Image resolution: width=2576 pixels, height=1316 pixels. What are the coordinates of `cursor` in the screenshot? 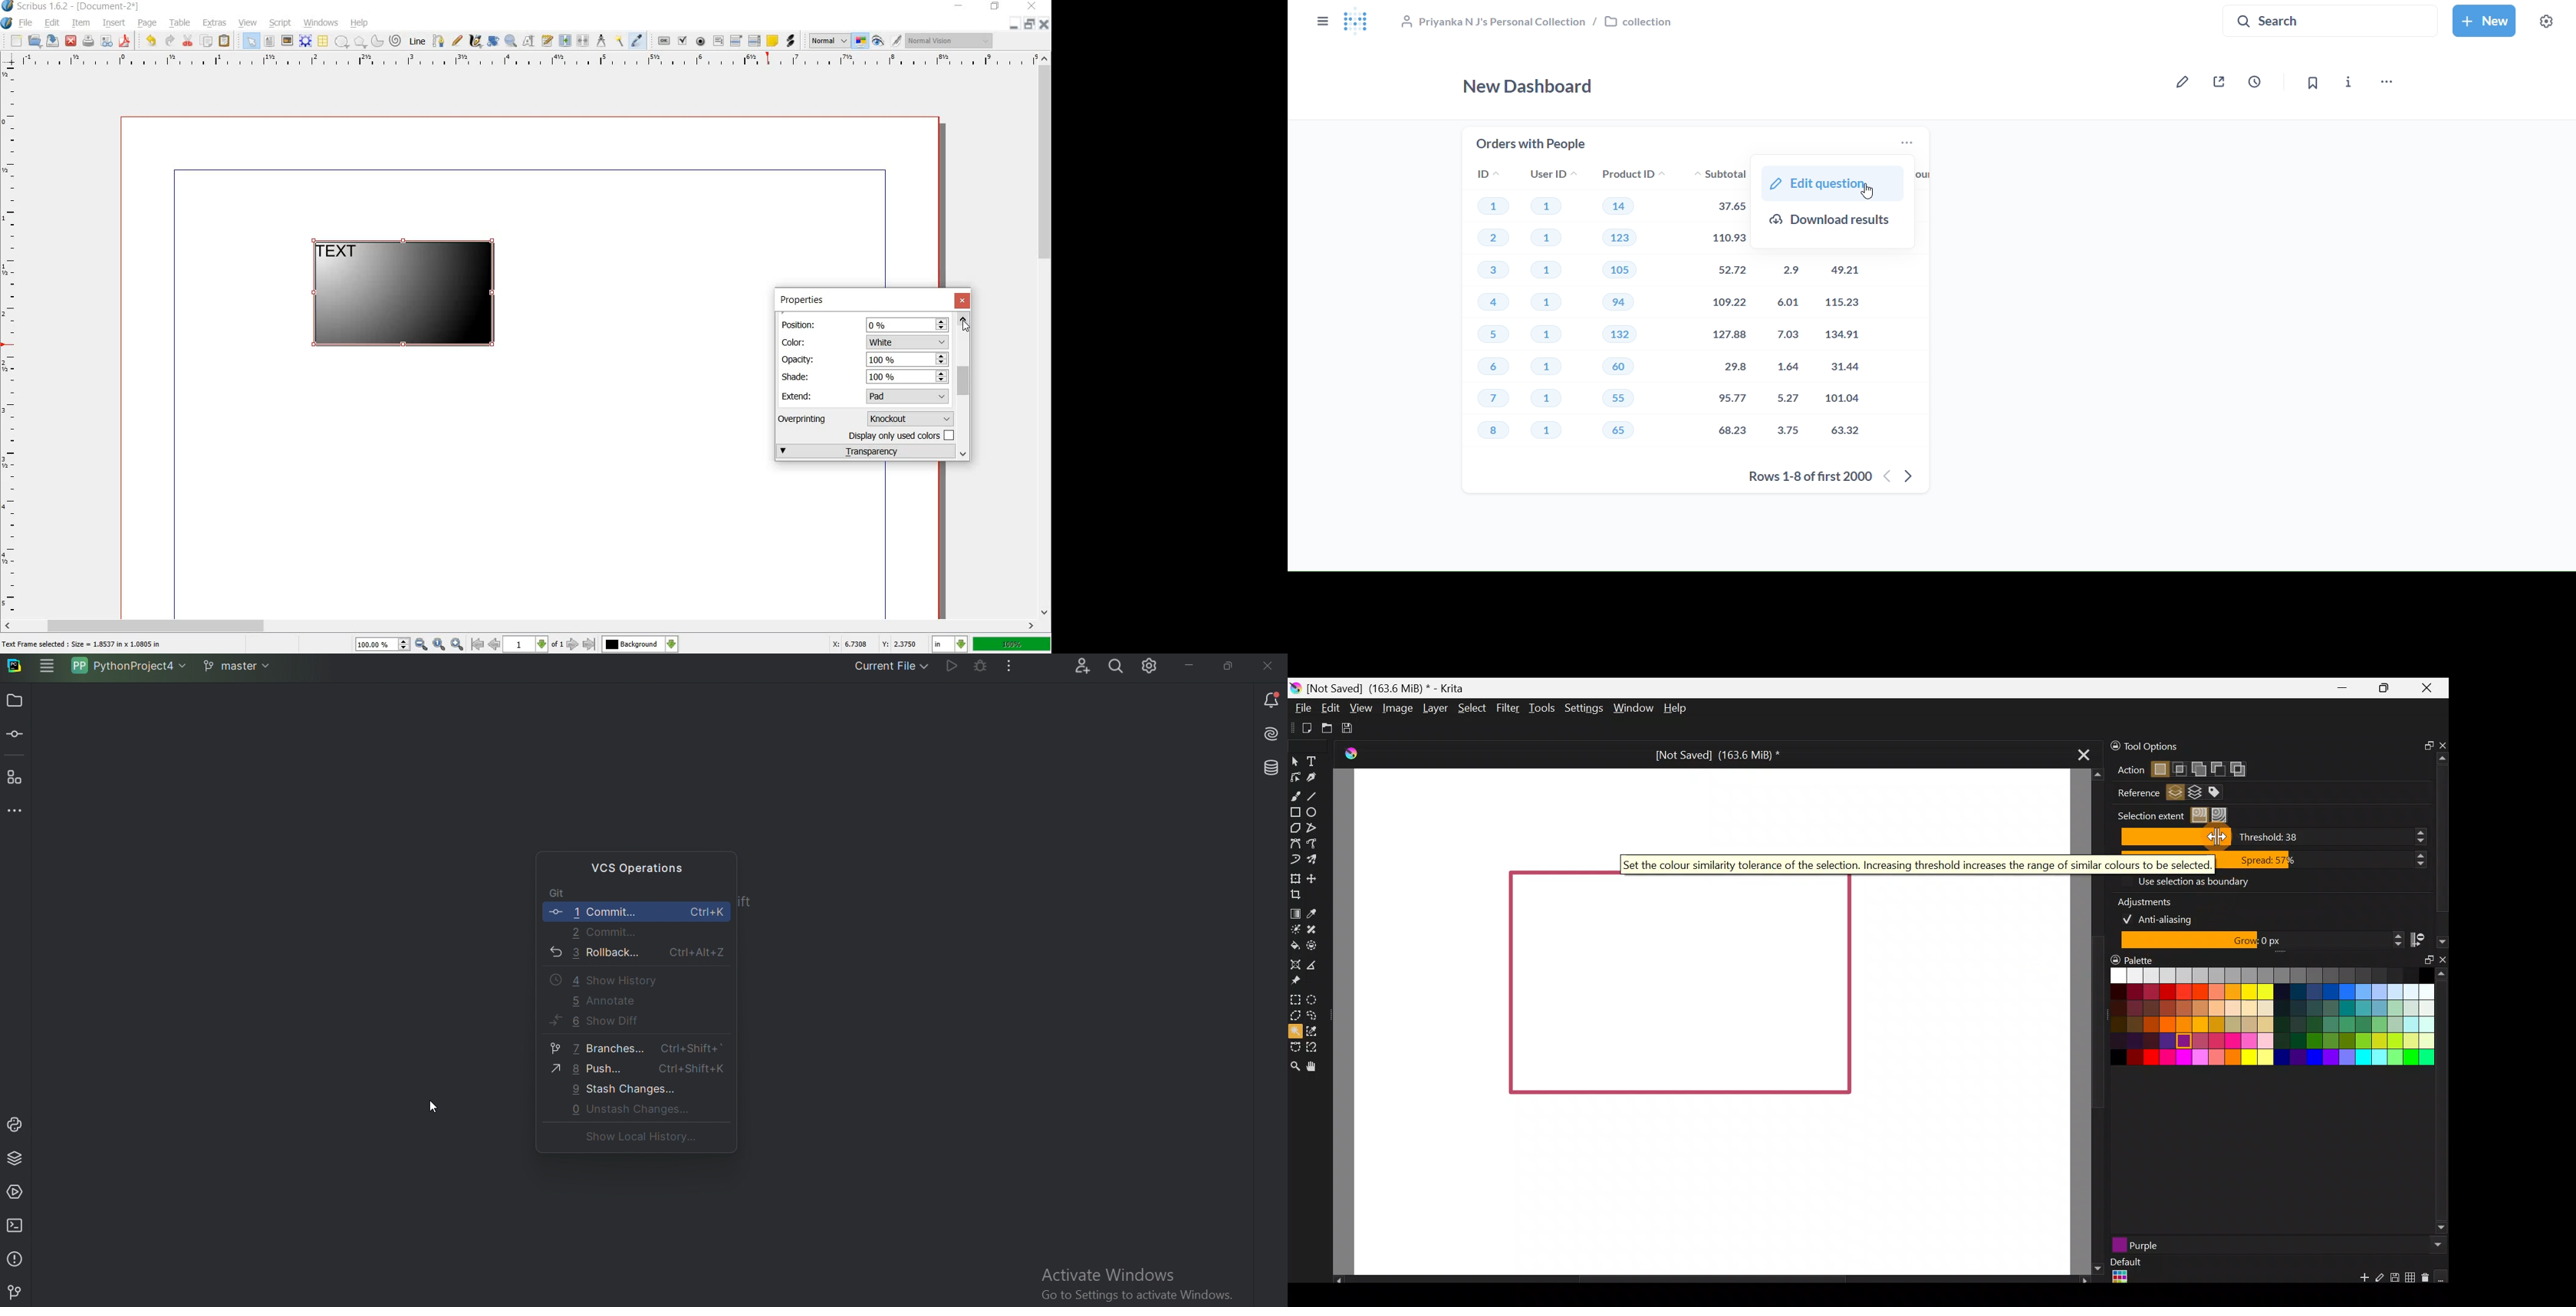 It's located at (966, 326).